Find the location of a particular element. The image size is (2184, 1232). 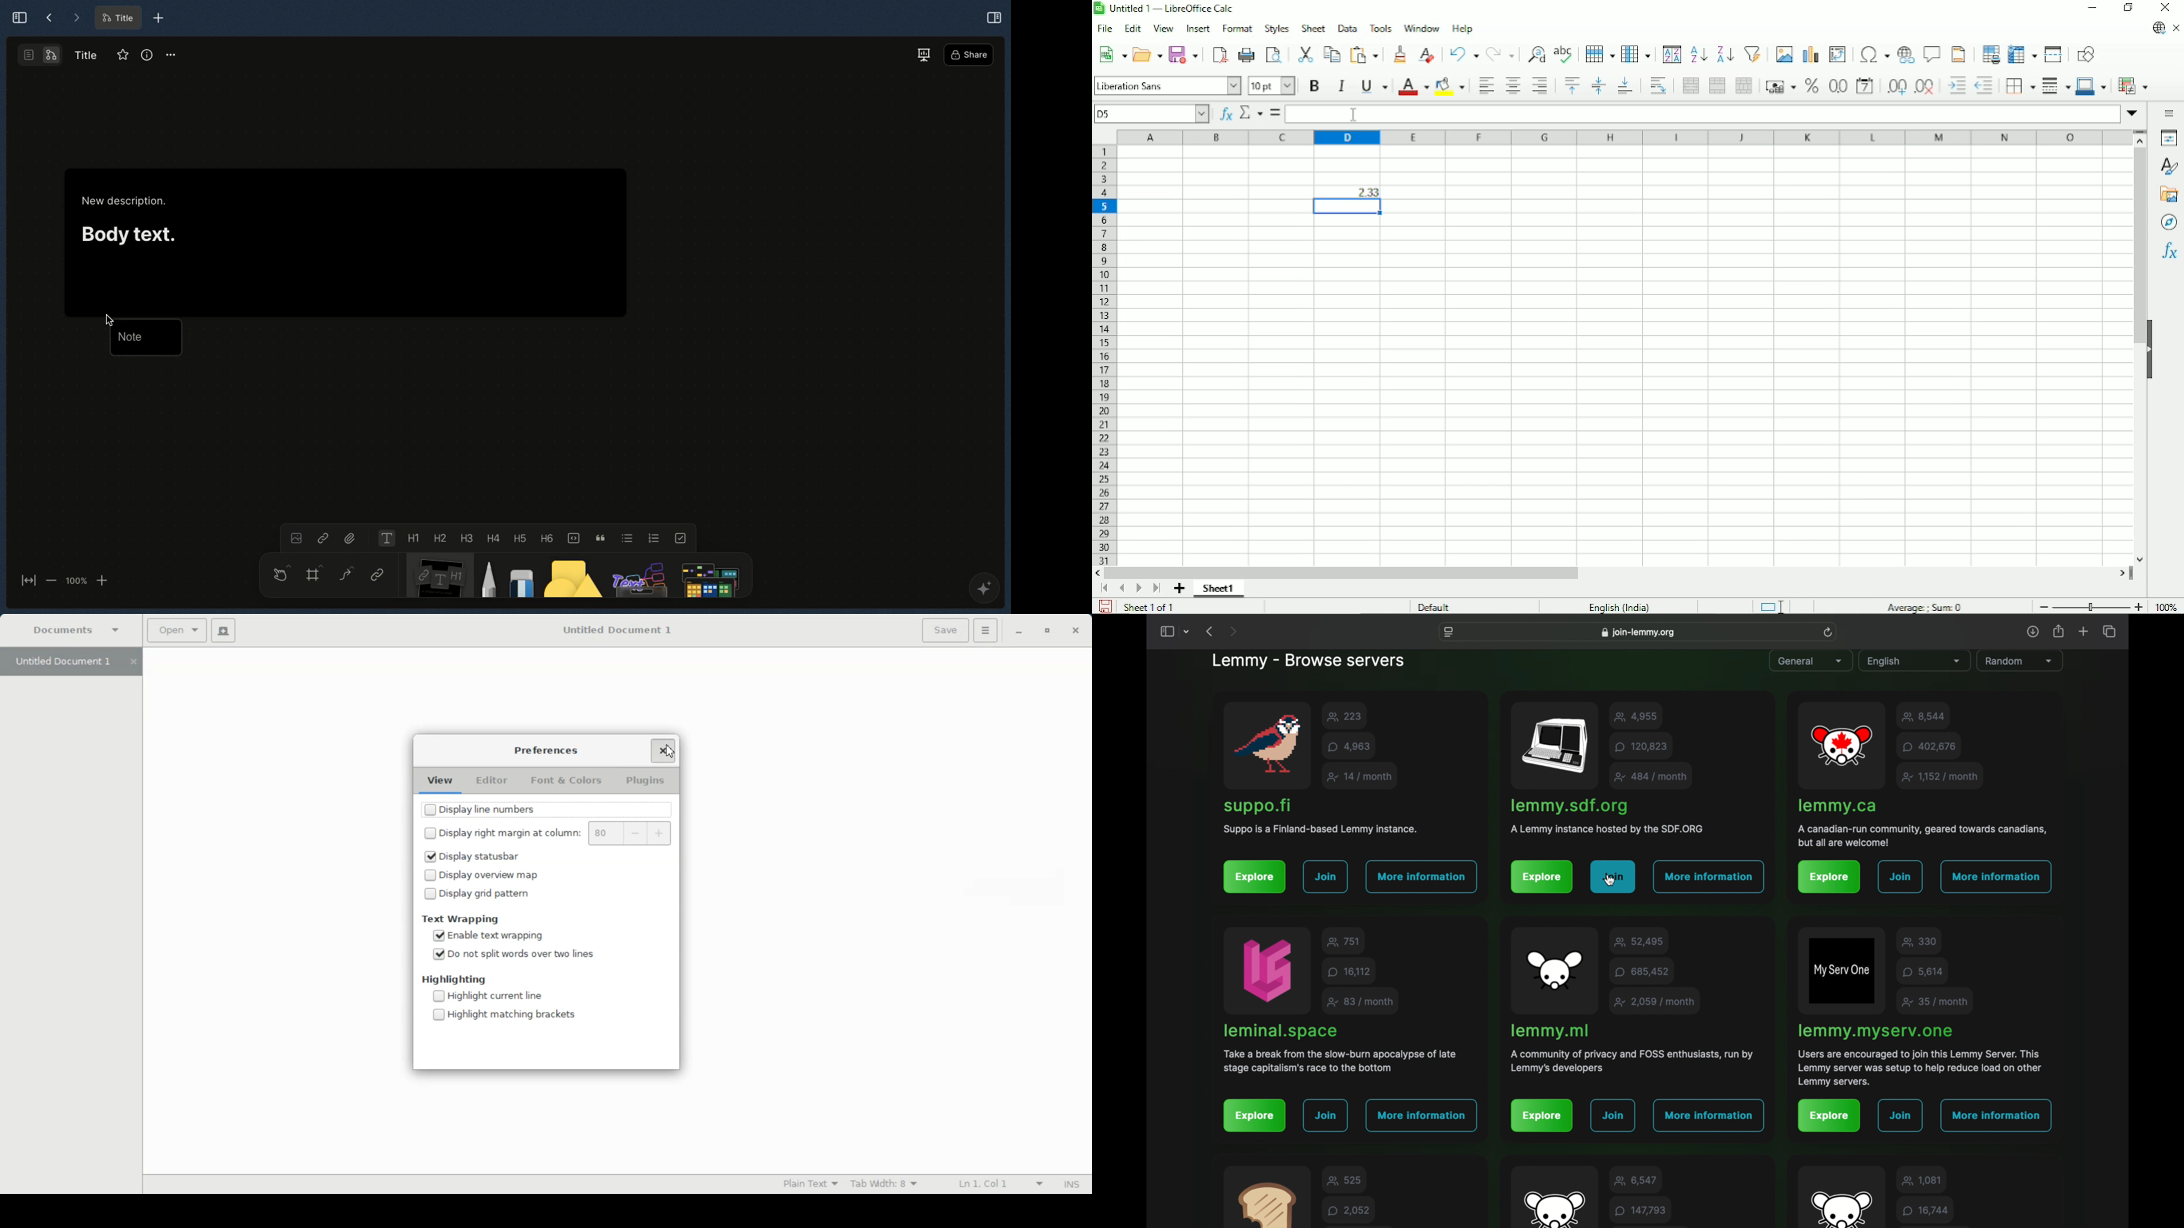

Numbered list is located at coordinates (655, 537).